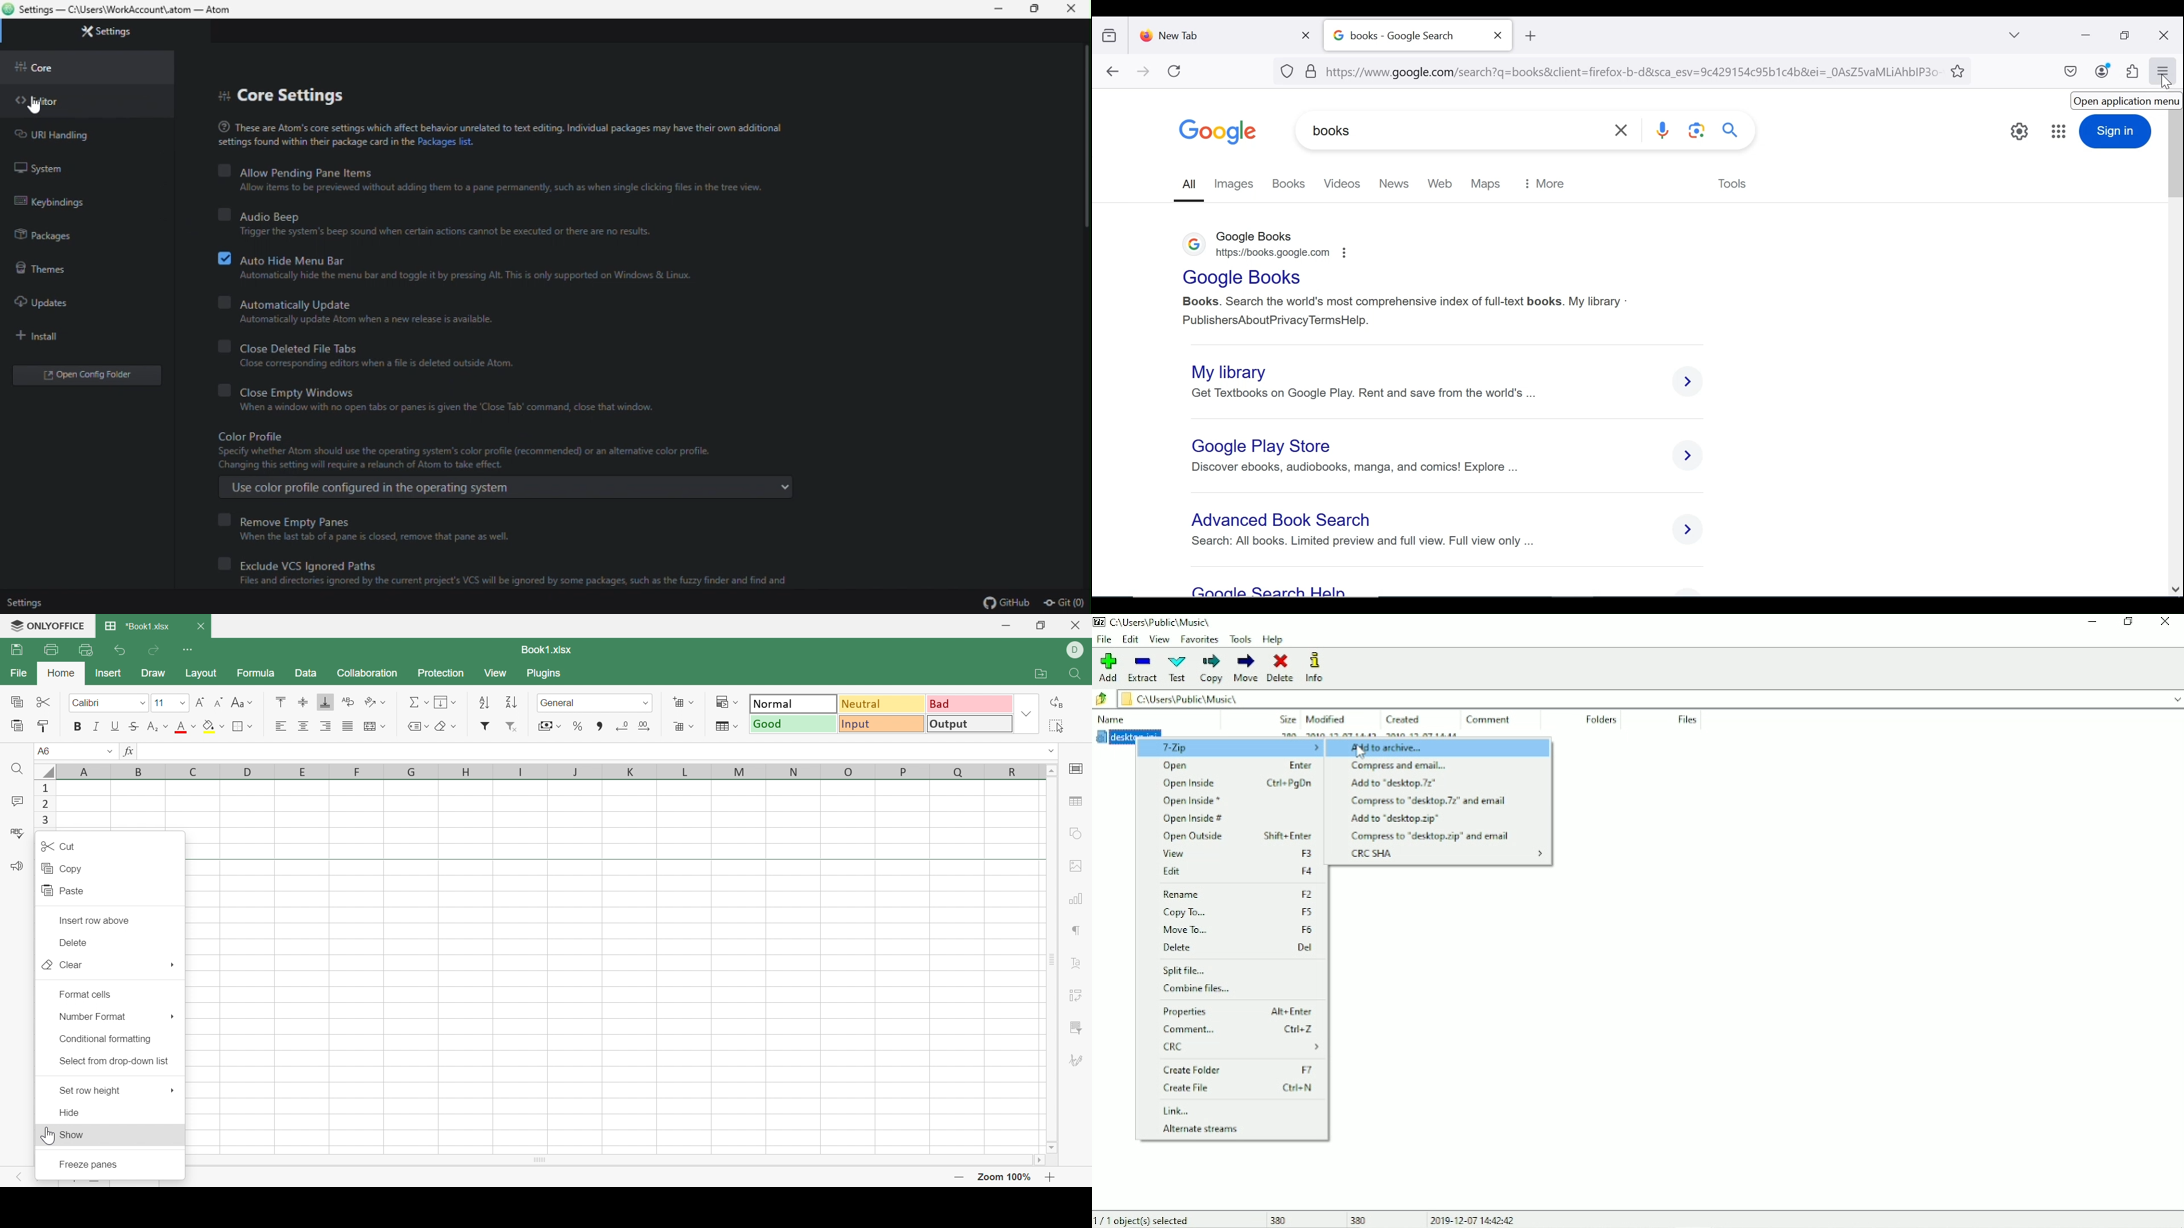  Describe the element at coordinates (1405, 36) in the screenshot. I see `books - Google Search` at that location.